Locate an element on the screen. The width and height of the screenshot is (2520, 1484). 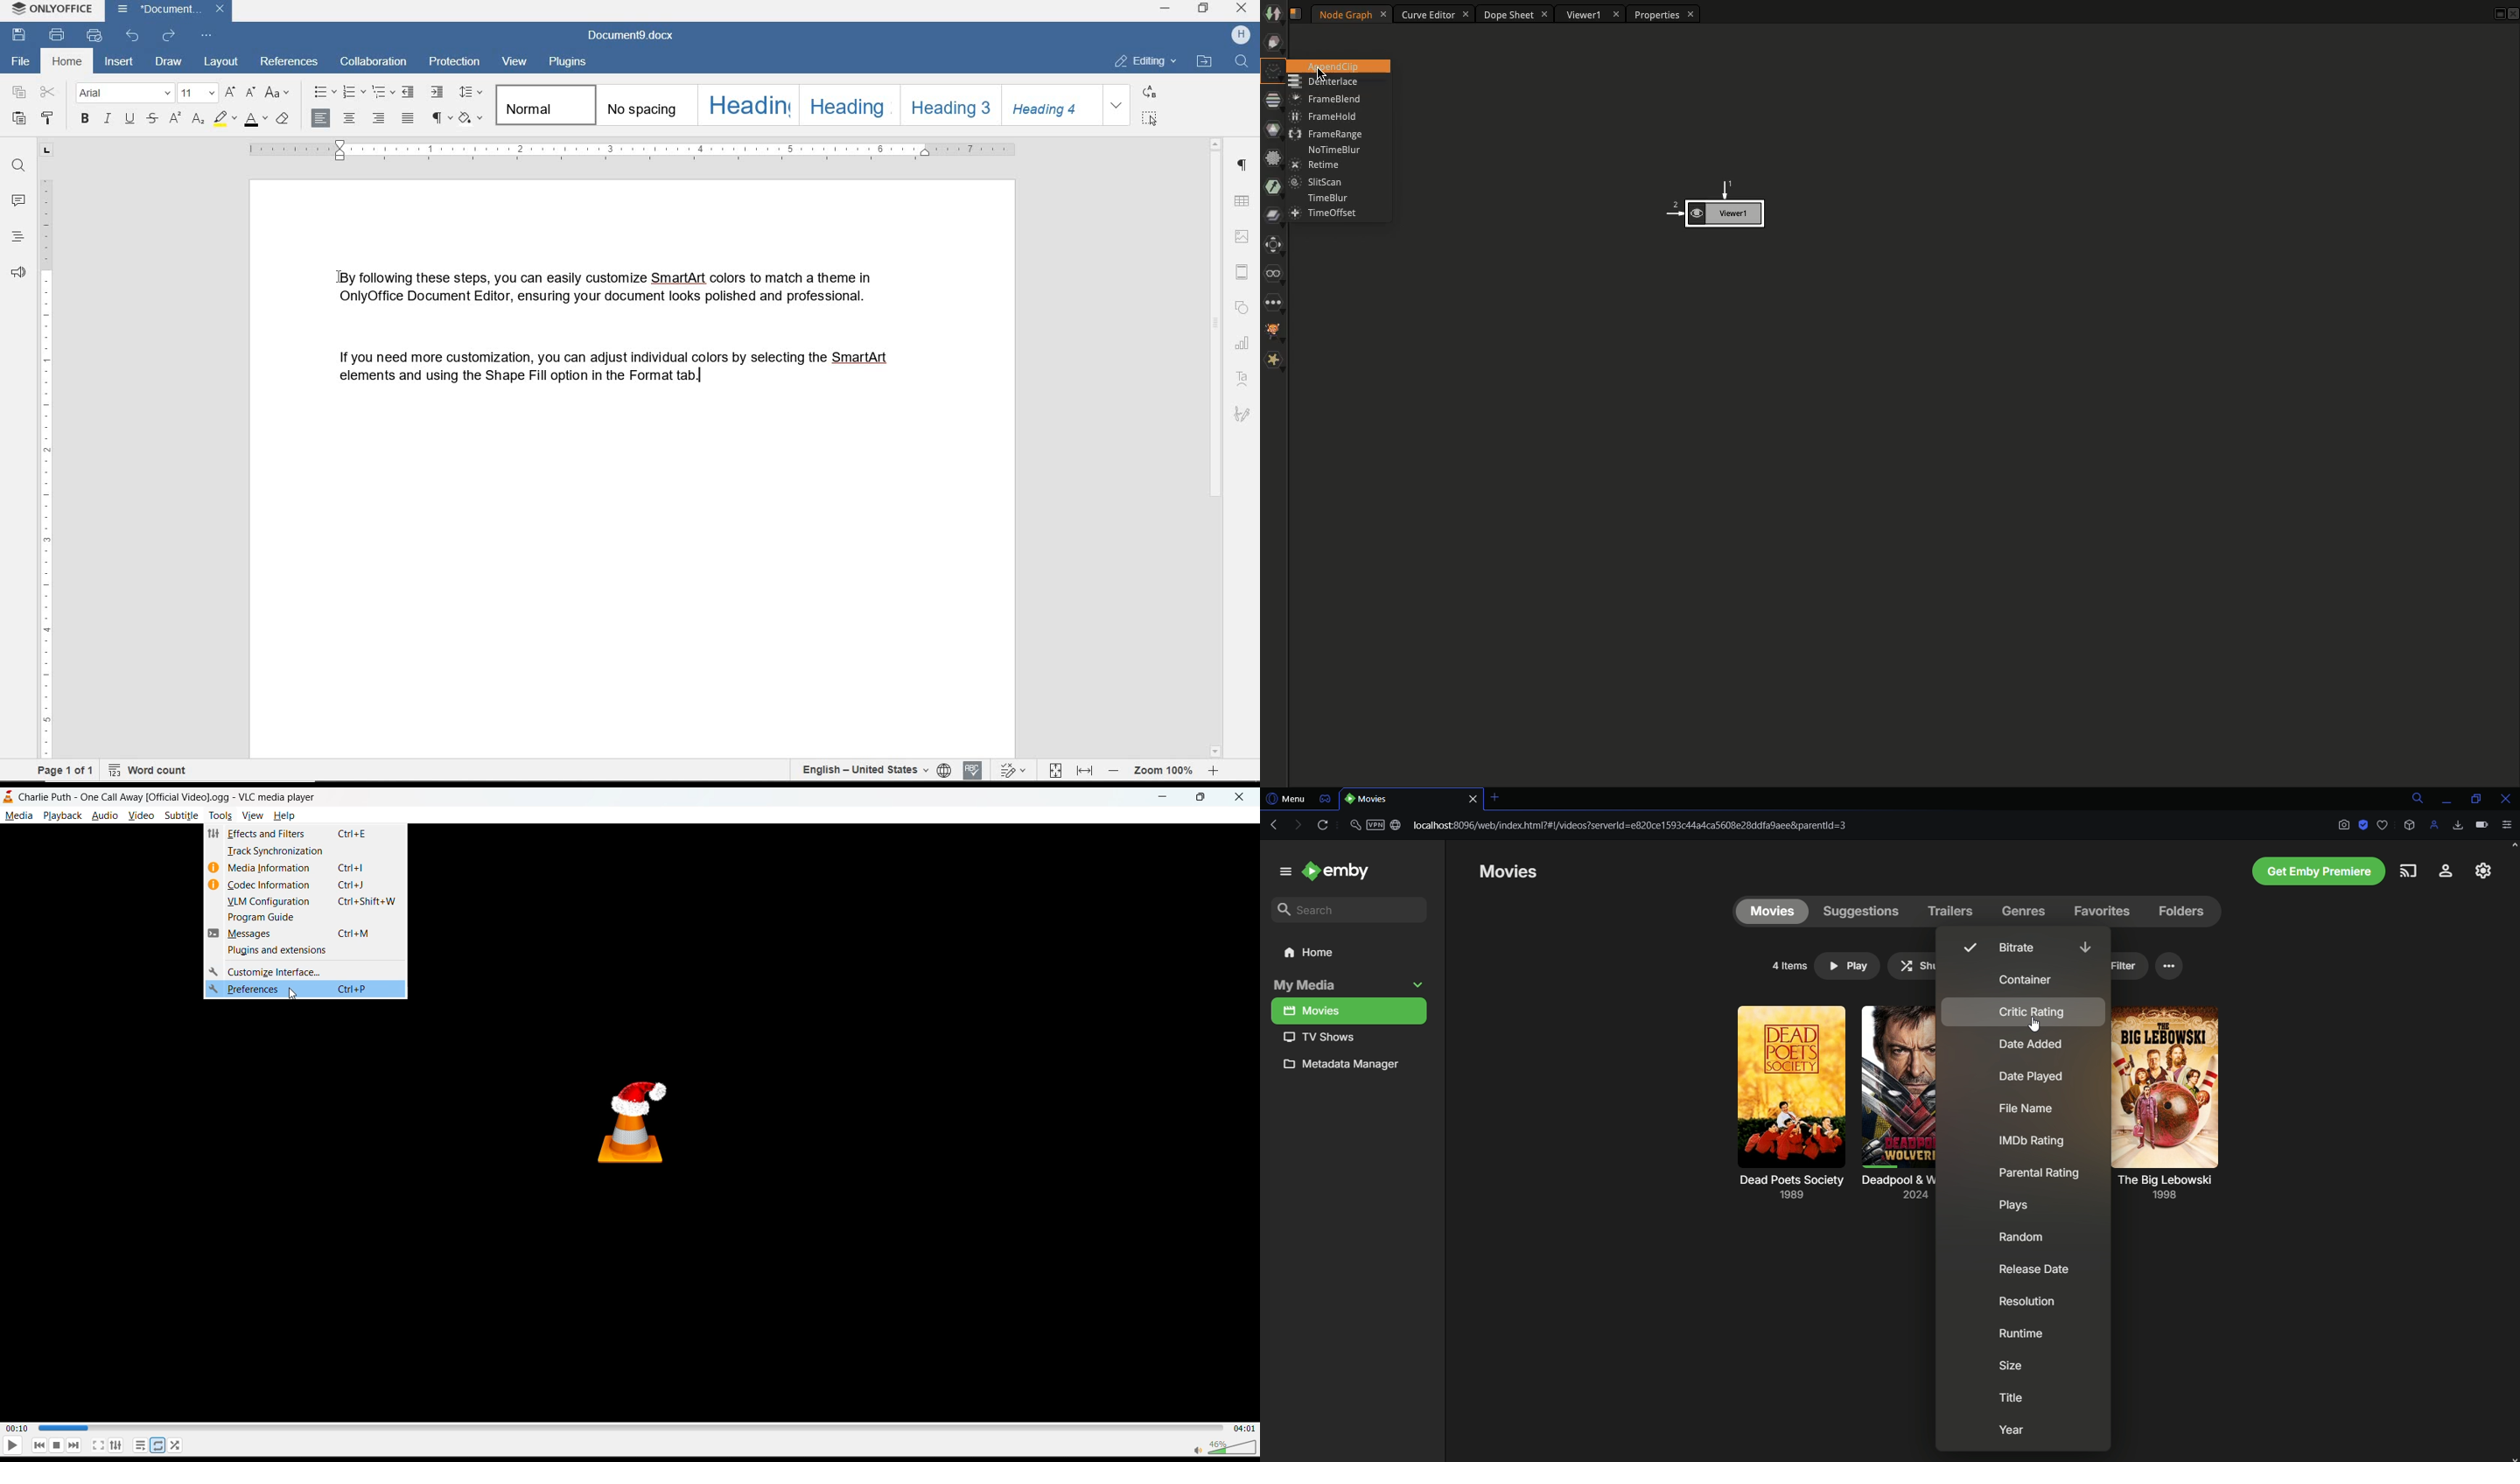
menu is located at coordinates (1280, 871).